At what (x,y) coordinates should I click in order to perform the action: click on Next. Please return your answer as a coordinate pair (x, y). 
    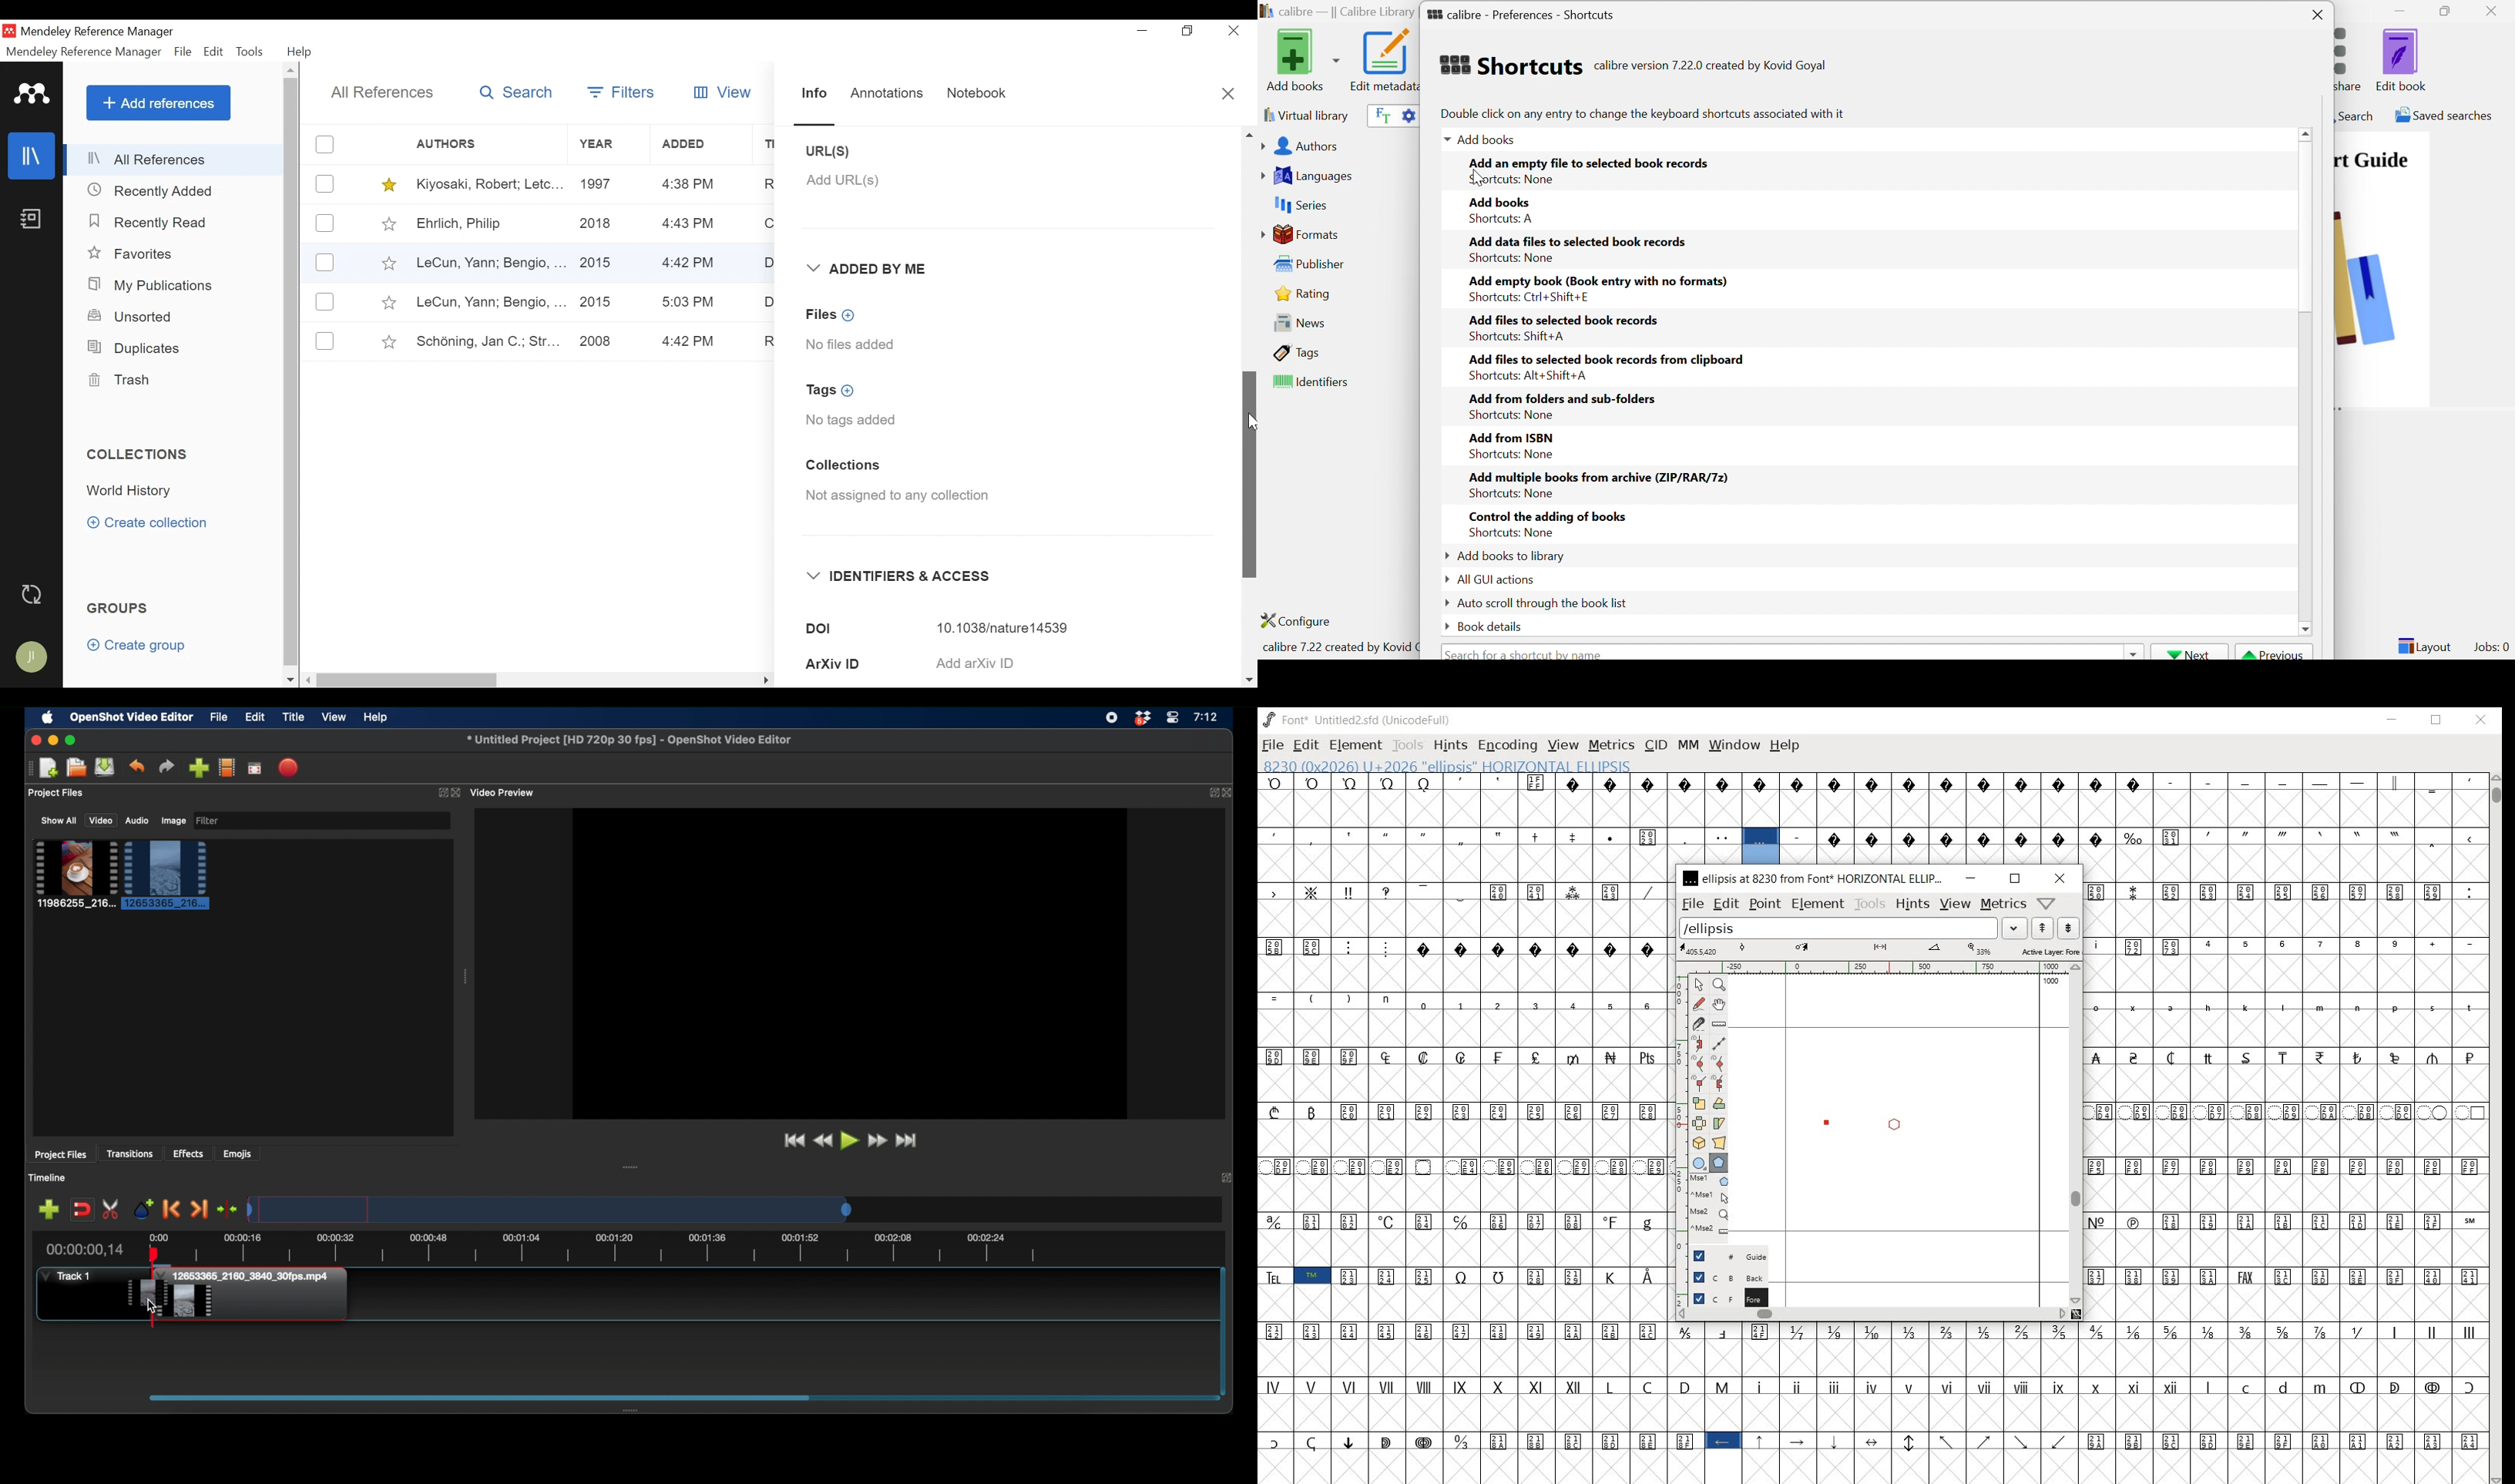
    Looking at the image, I should click on (2189, 653).